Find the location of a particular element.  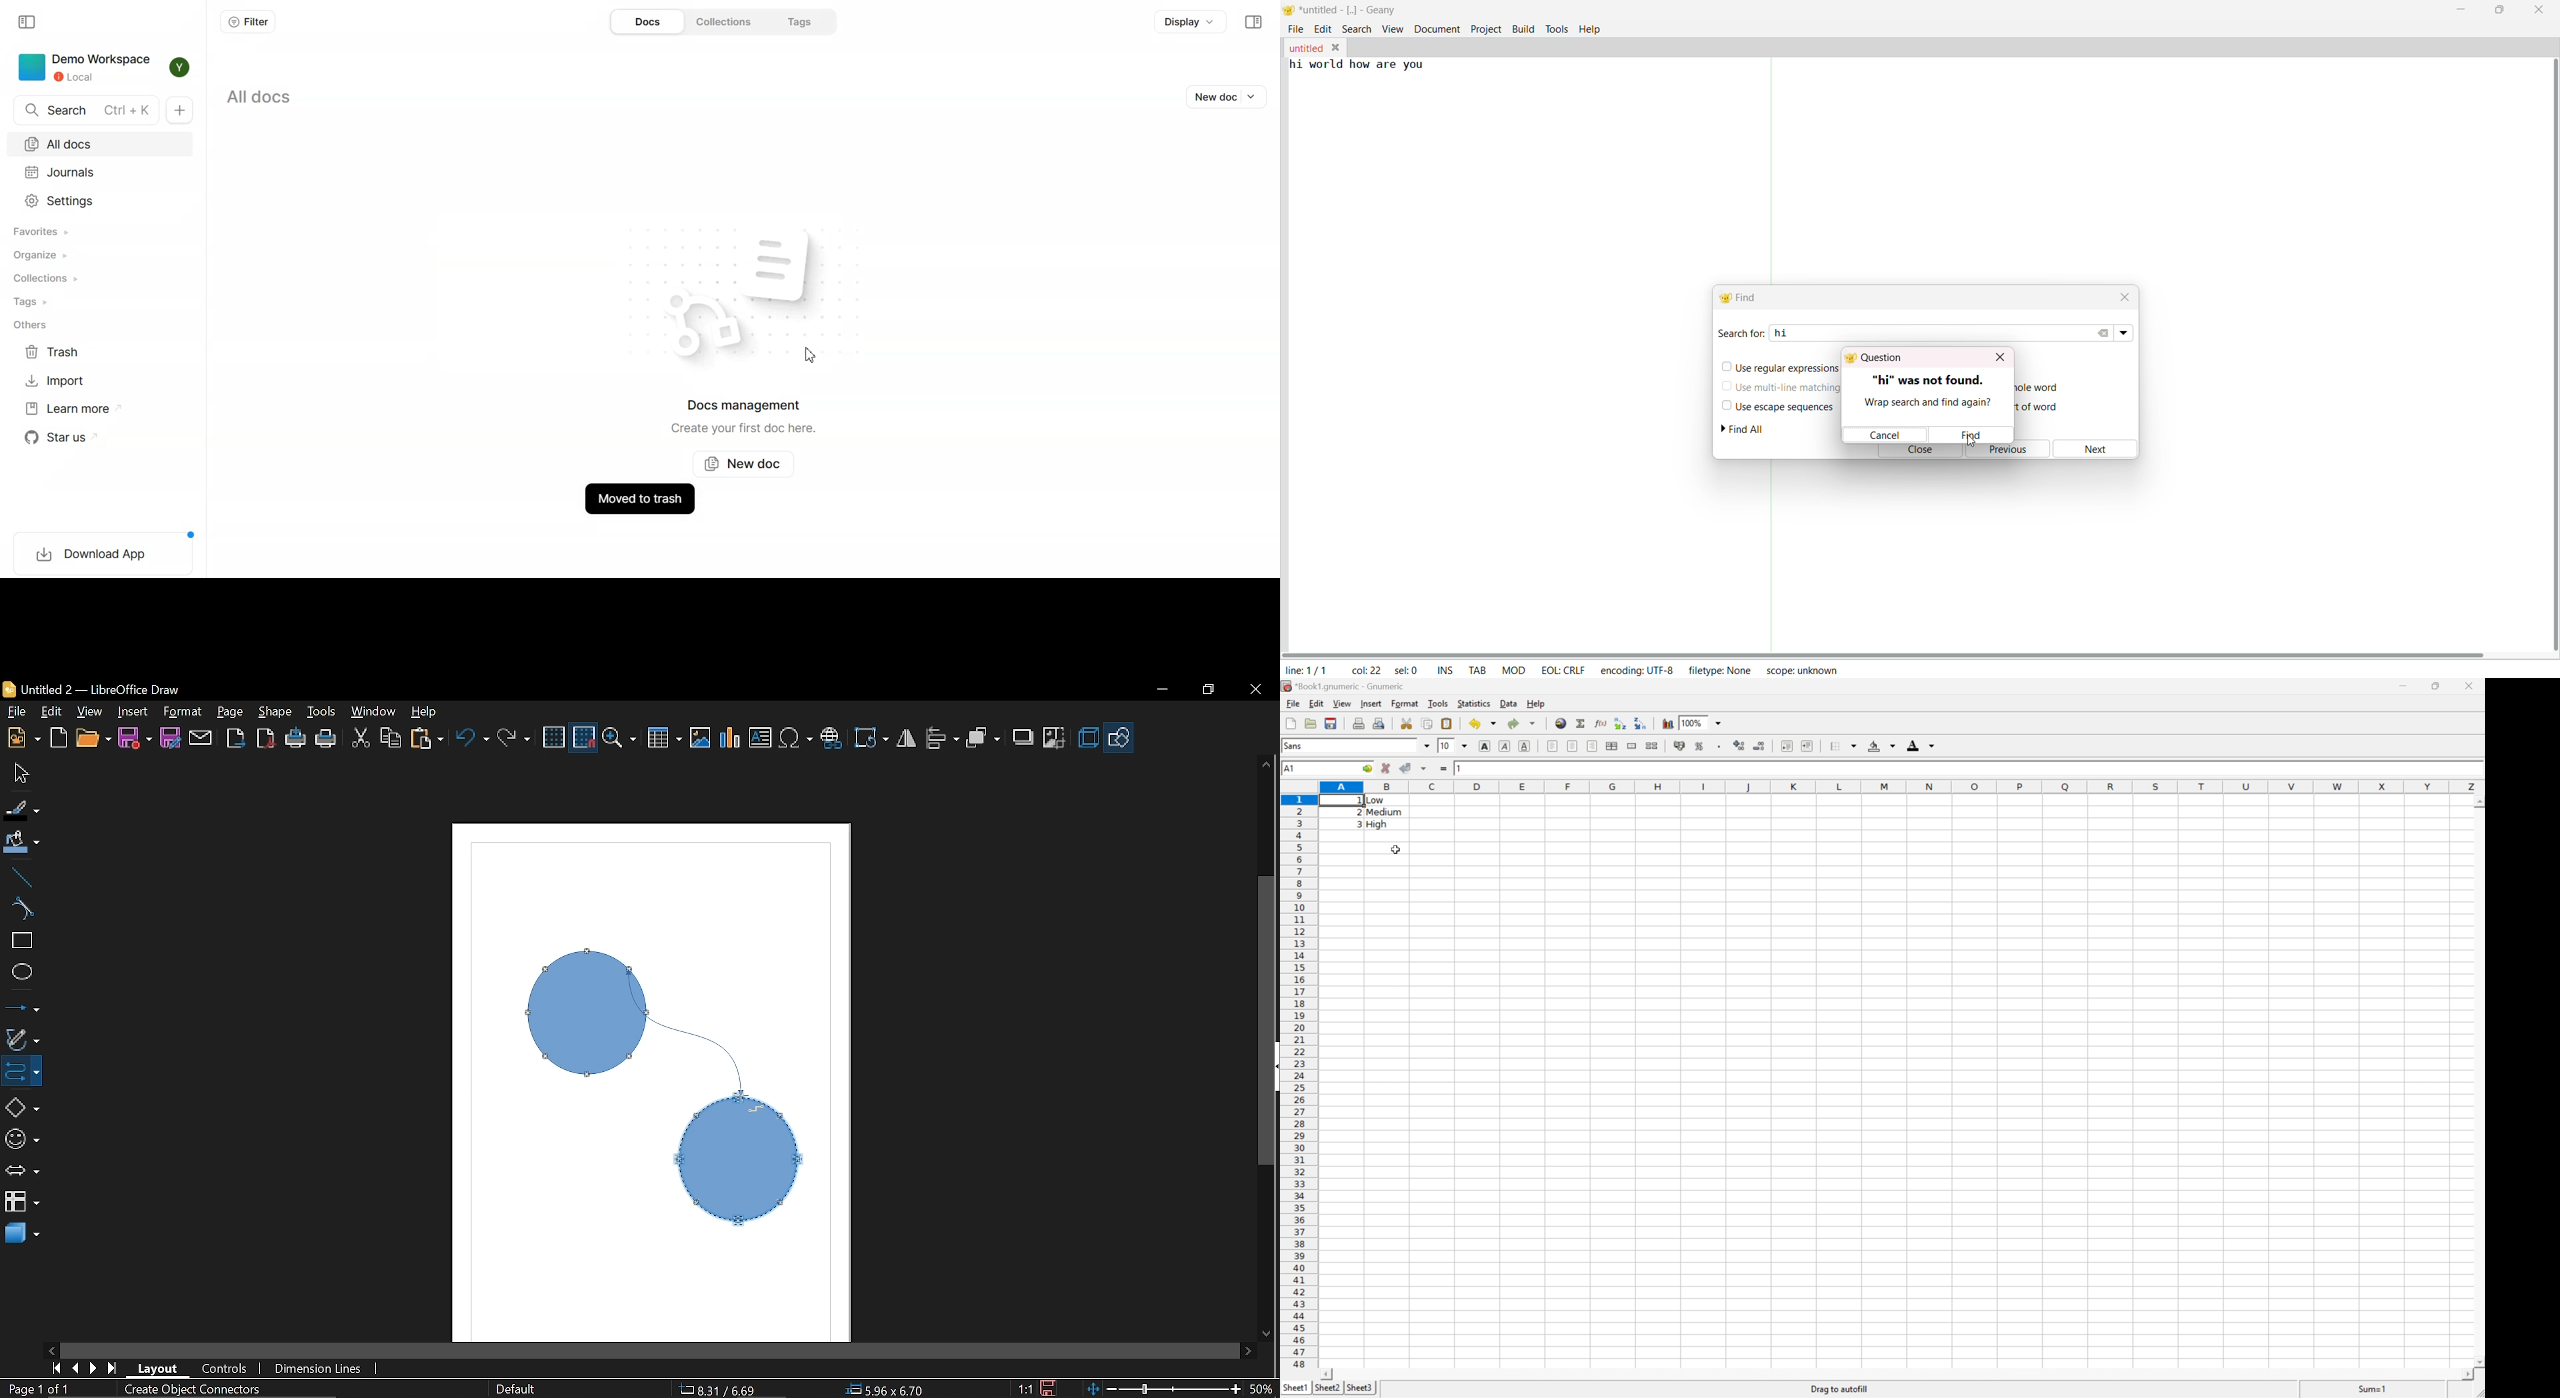

FLowchart is located at coordinates (22, 1203).